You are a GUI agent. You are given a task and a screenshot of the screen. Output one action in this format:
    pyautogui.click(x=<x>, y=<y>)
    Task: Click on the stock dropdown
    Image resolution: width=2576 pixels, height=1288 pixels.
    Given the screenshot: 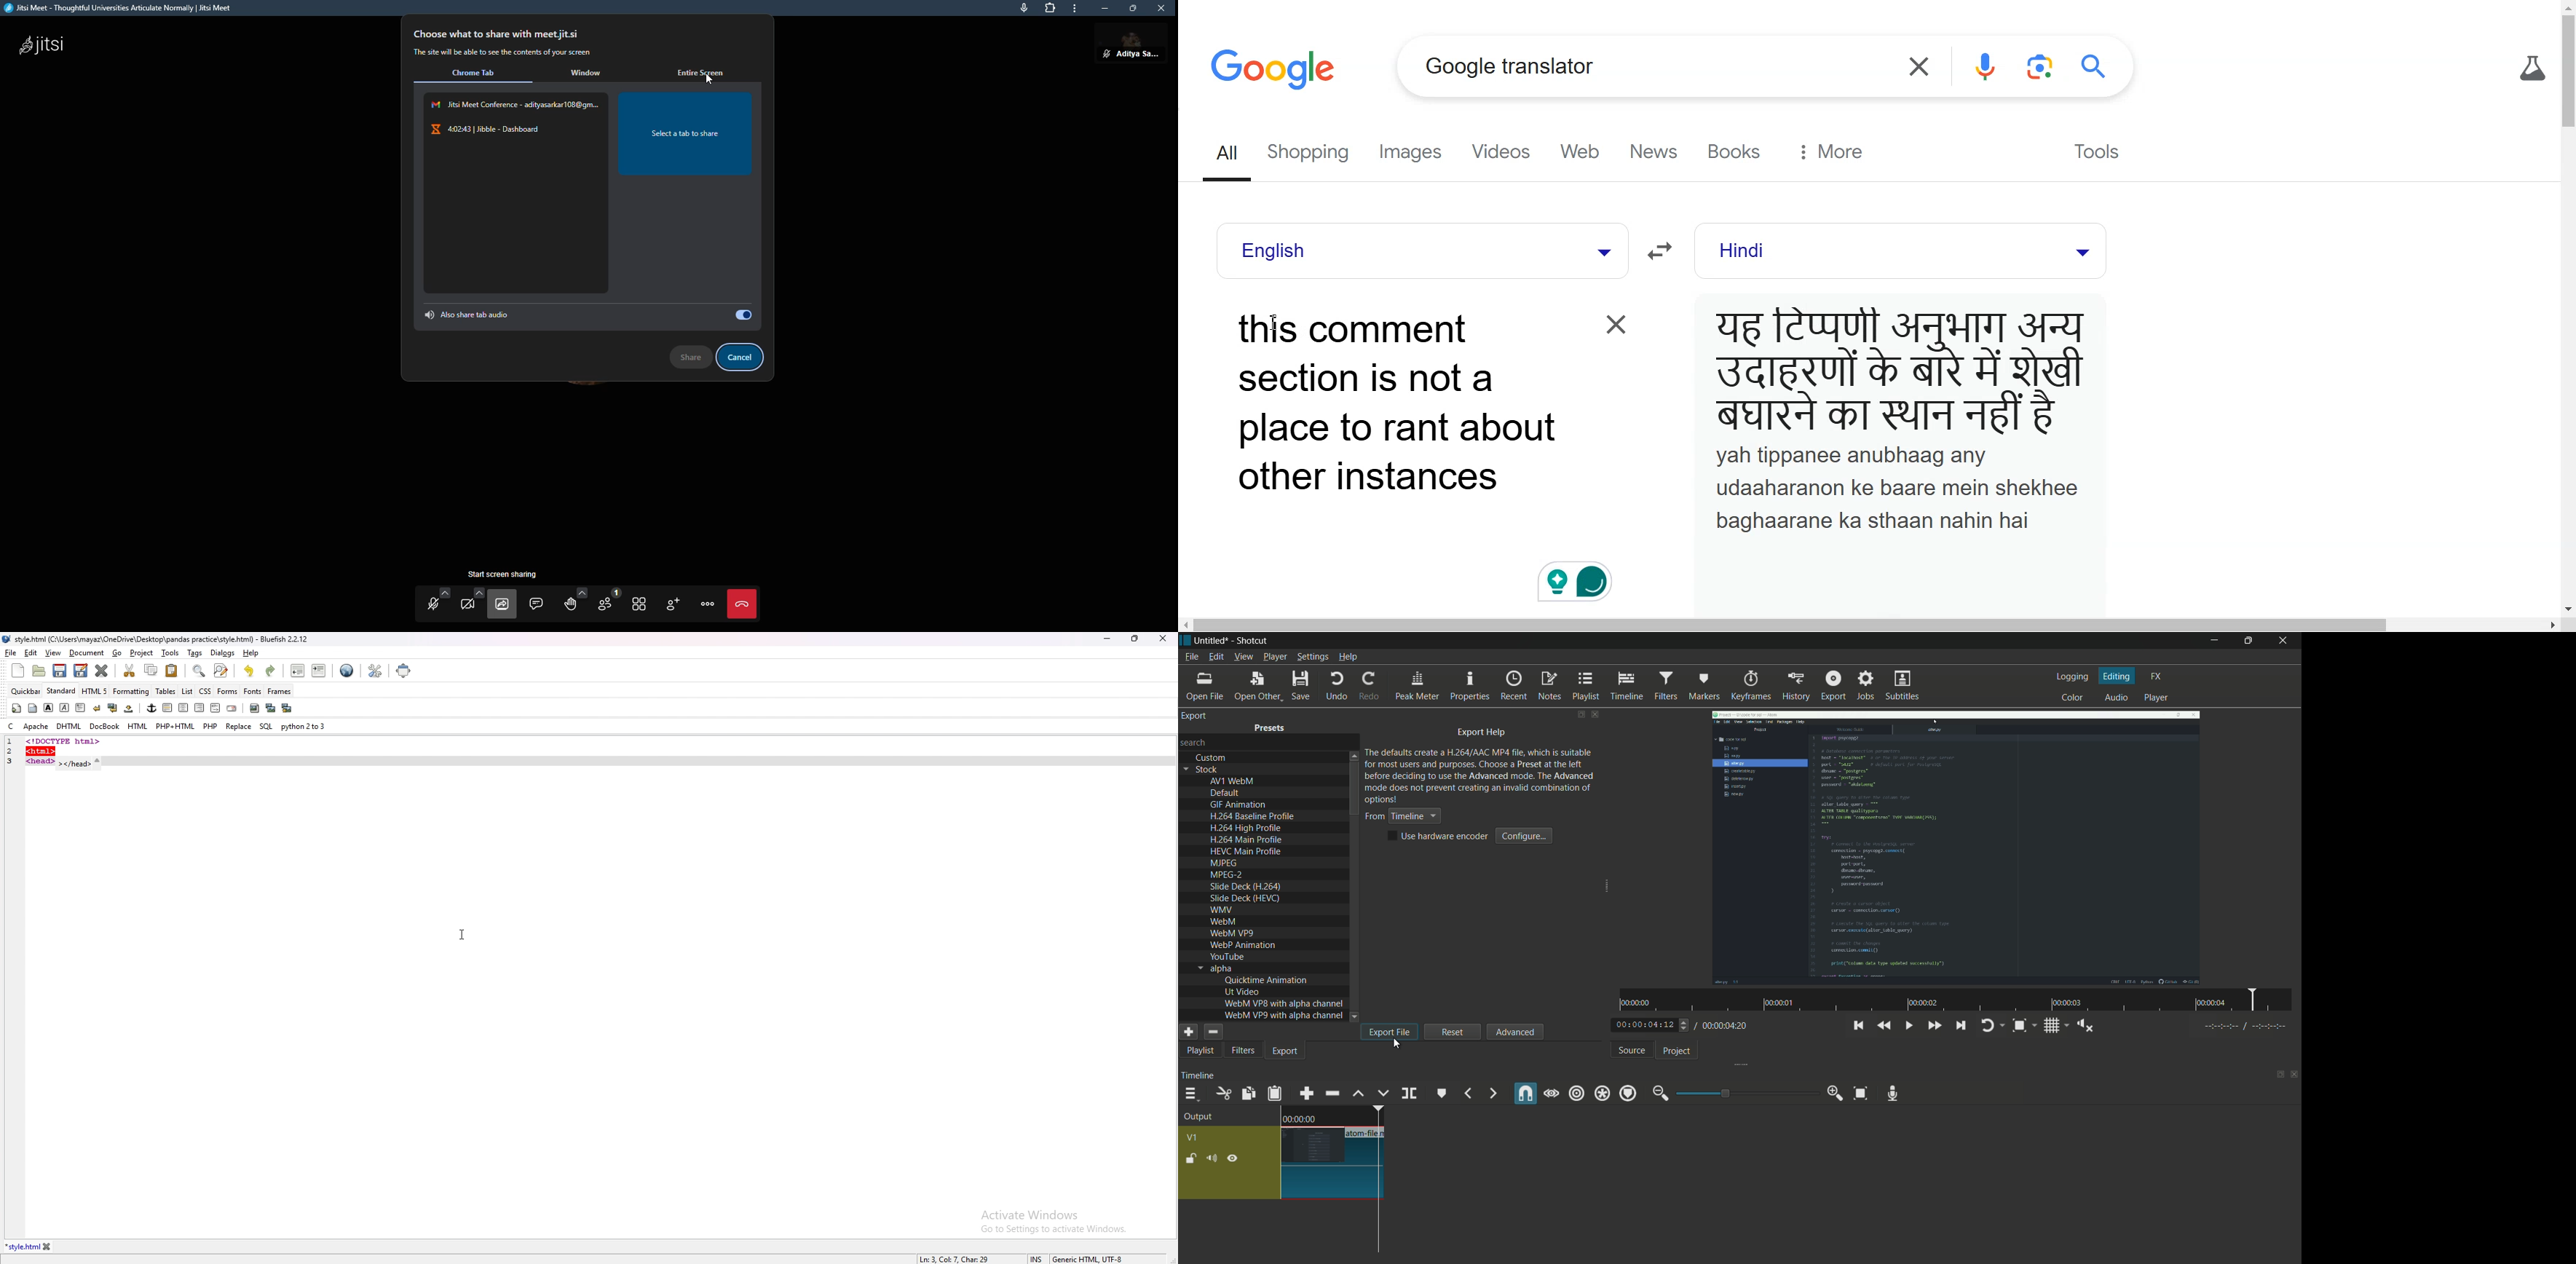 What is the action you would take?
    pyautogui.click(x=1204, y=770)
    